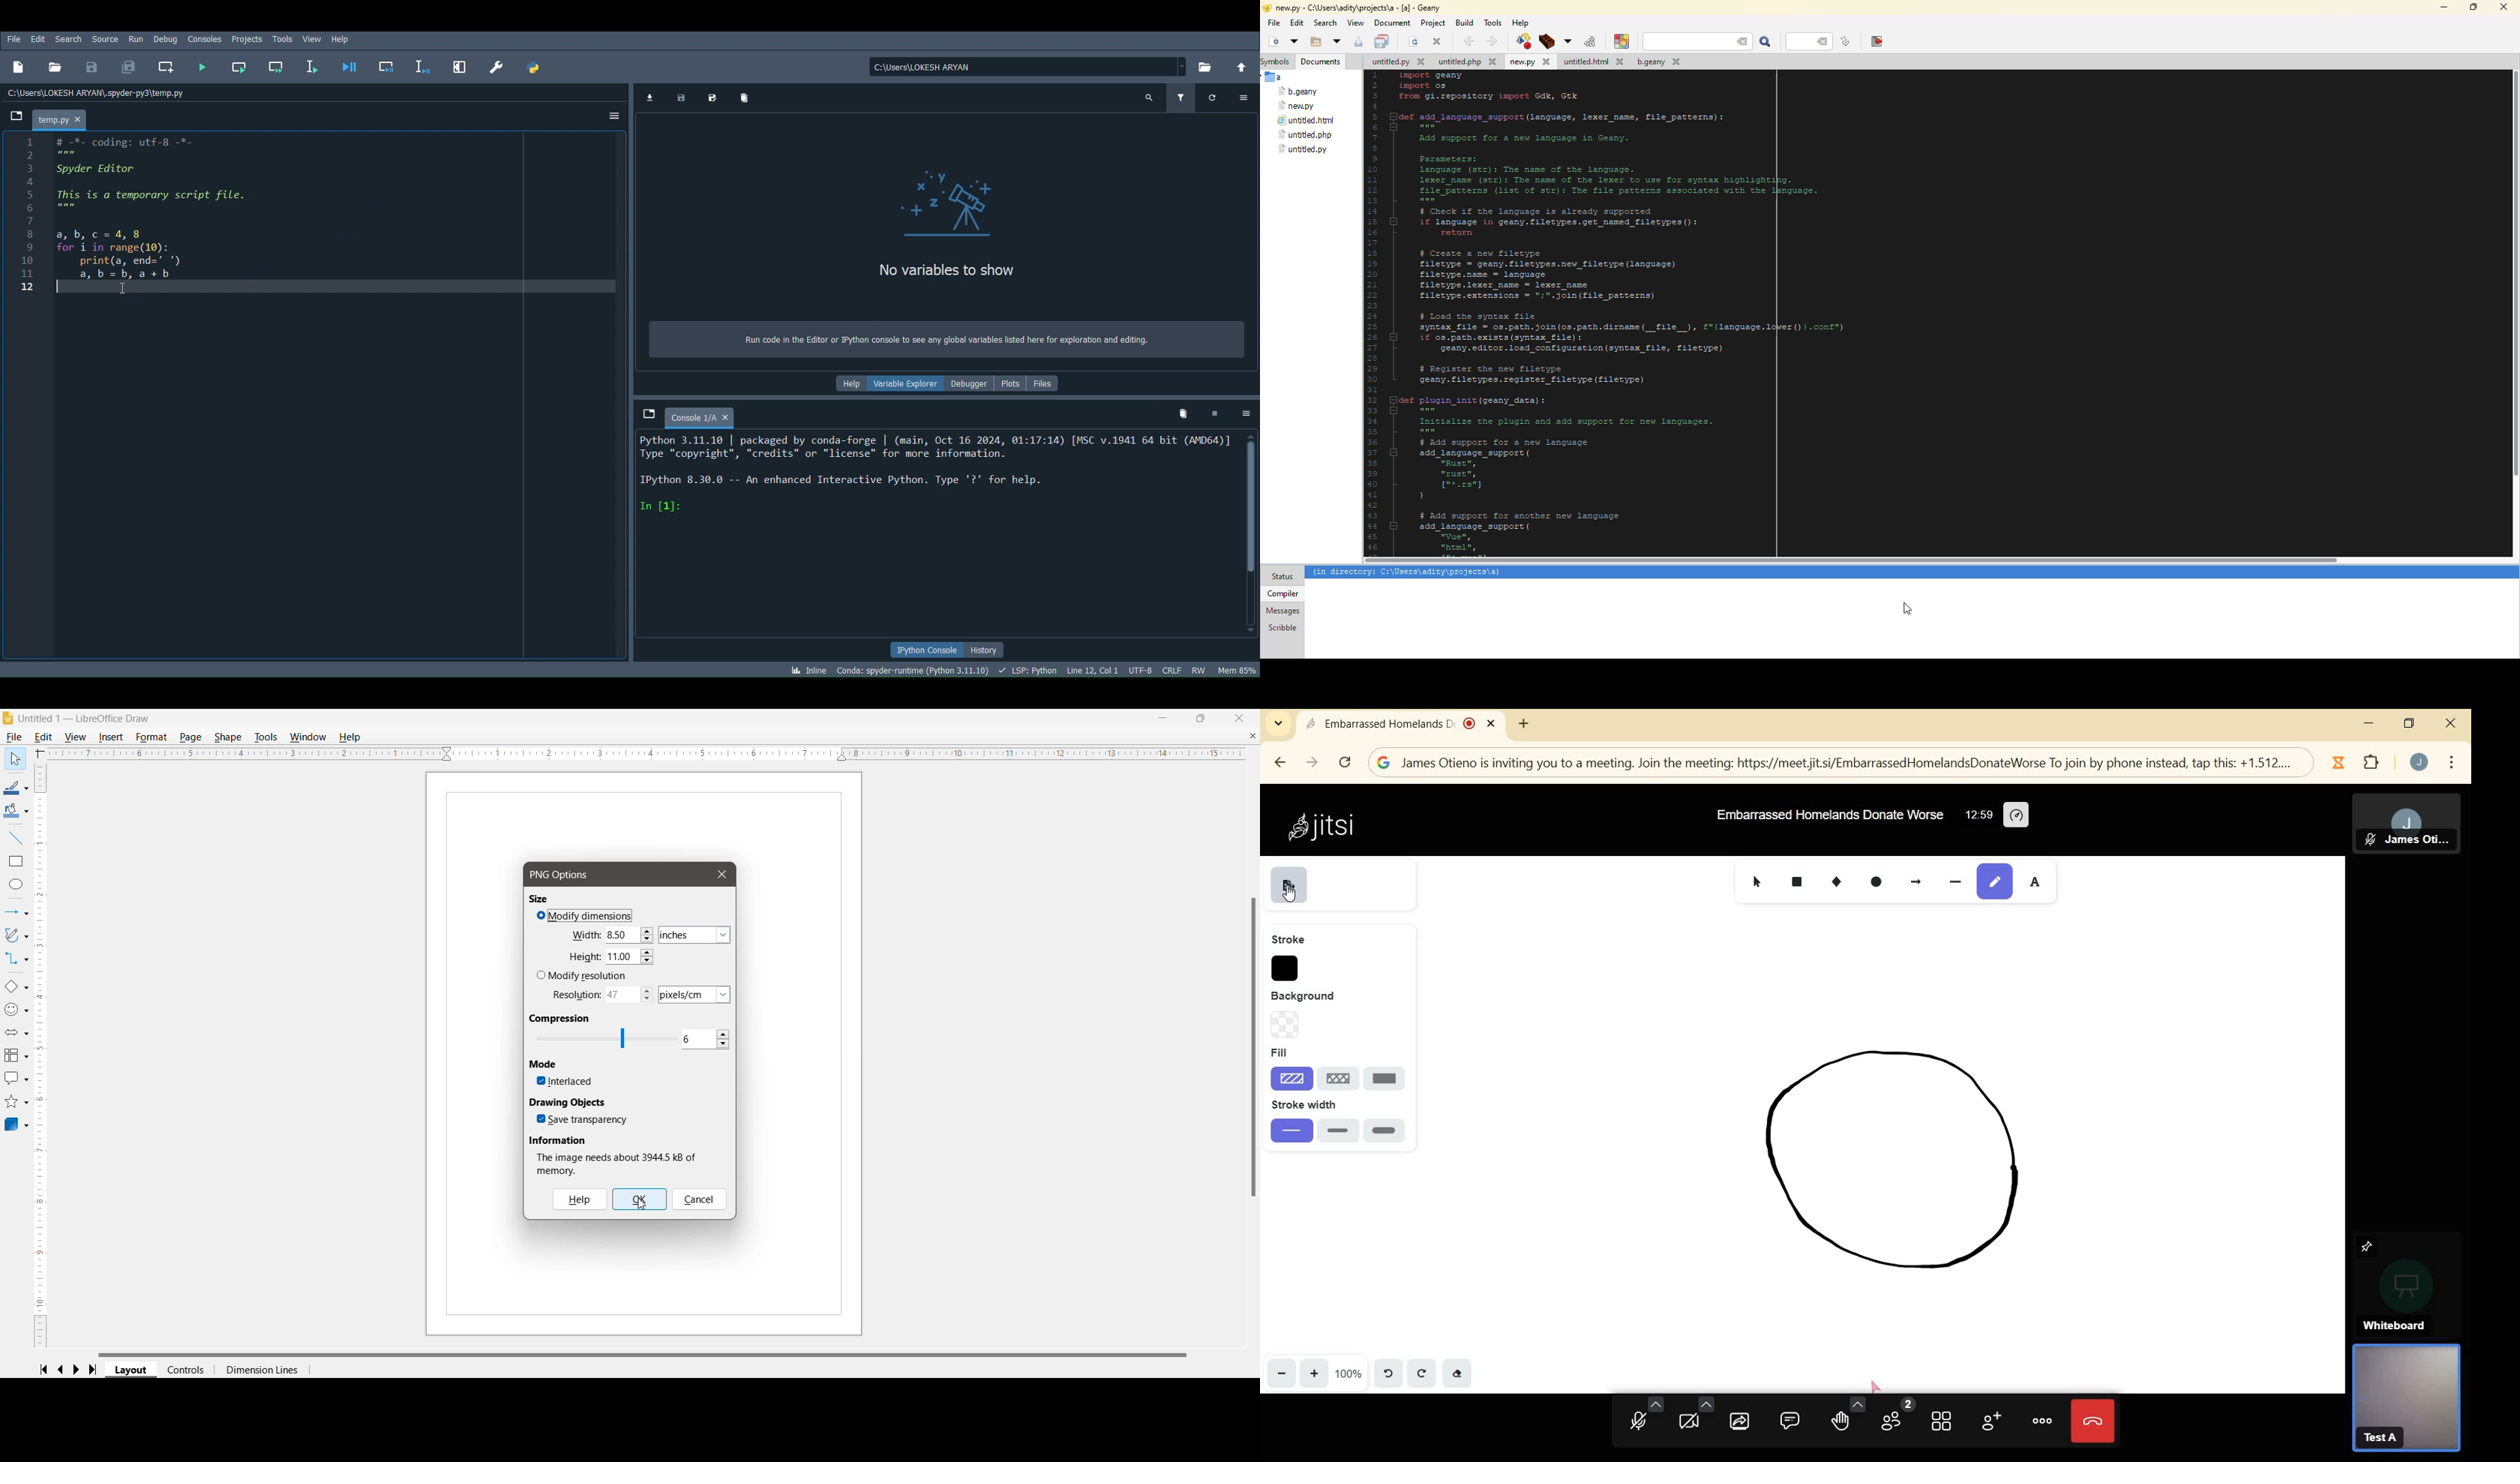 The image size is (2520, 1484). Describe the element at coordinates (745, 97) in the screenshot. I see `Remove all variables` at that location.